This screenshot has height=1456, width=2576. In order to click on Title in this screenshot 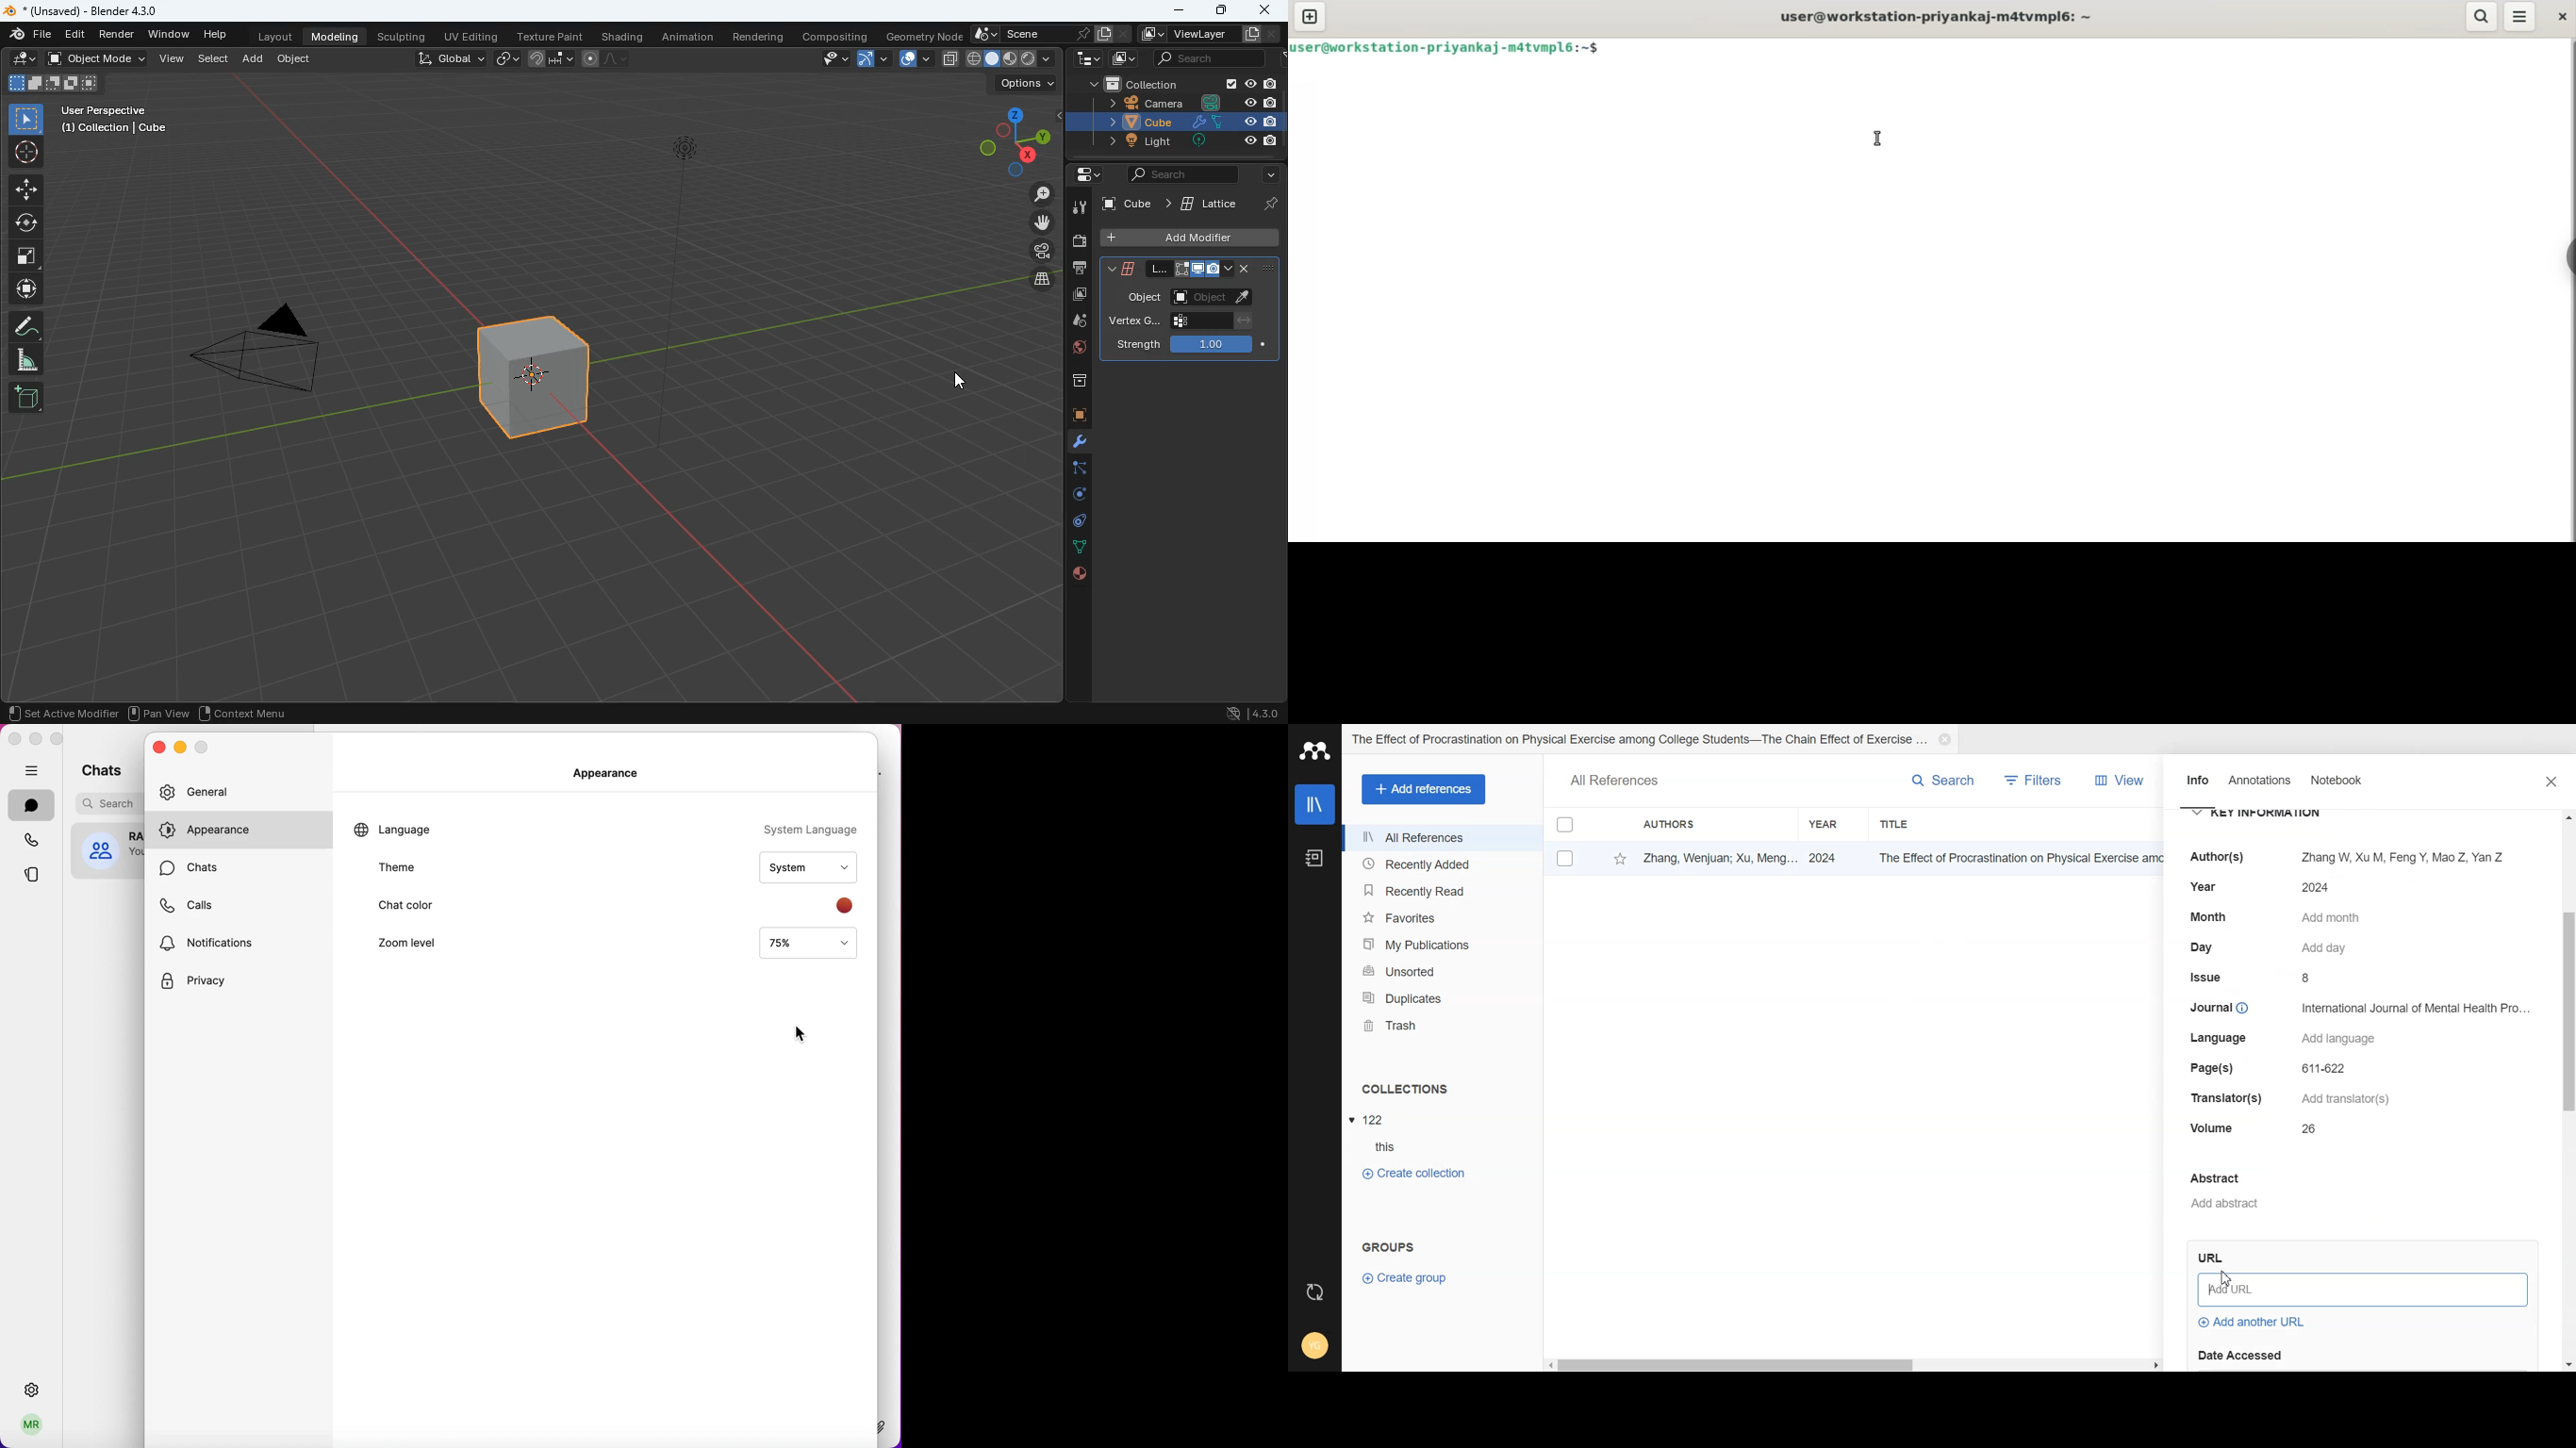, I will do `click(1937, 824)`.